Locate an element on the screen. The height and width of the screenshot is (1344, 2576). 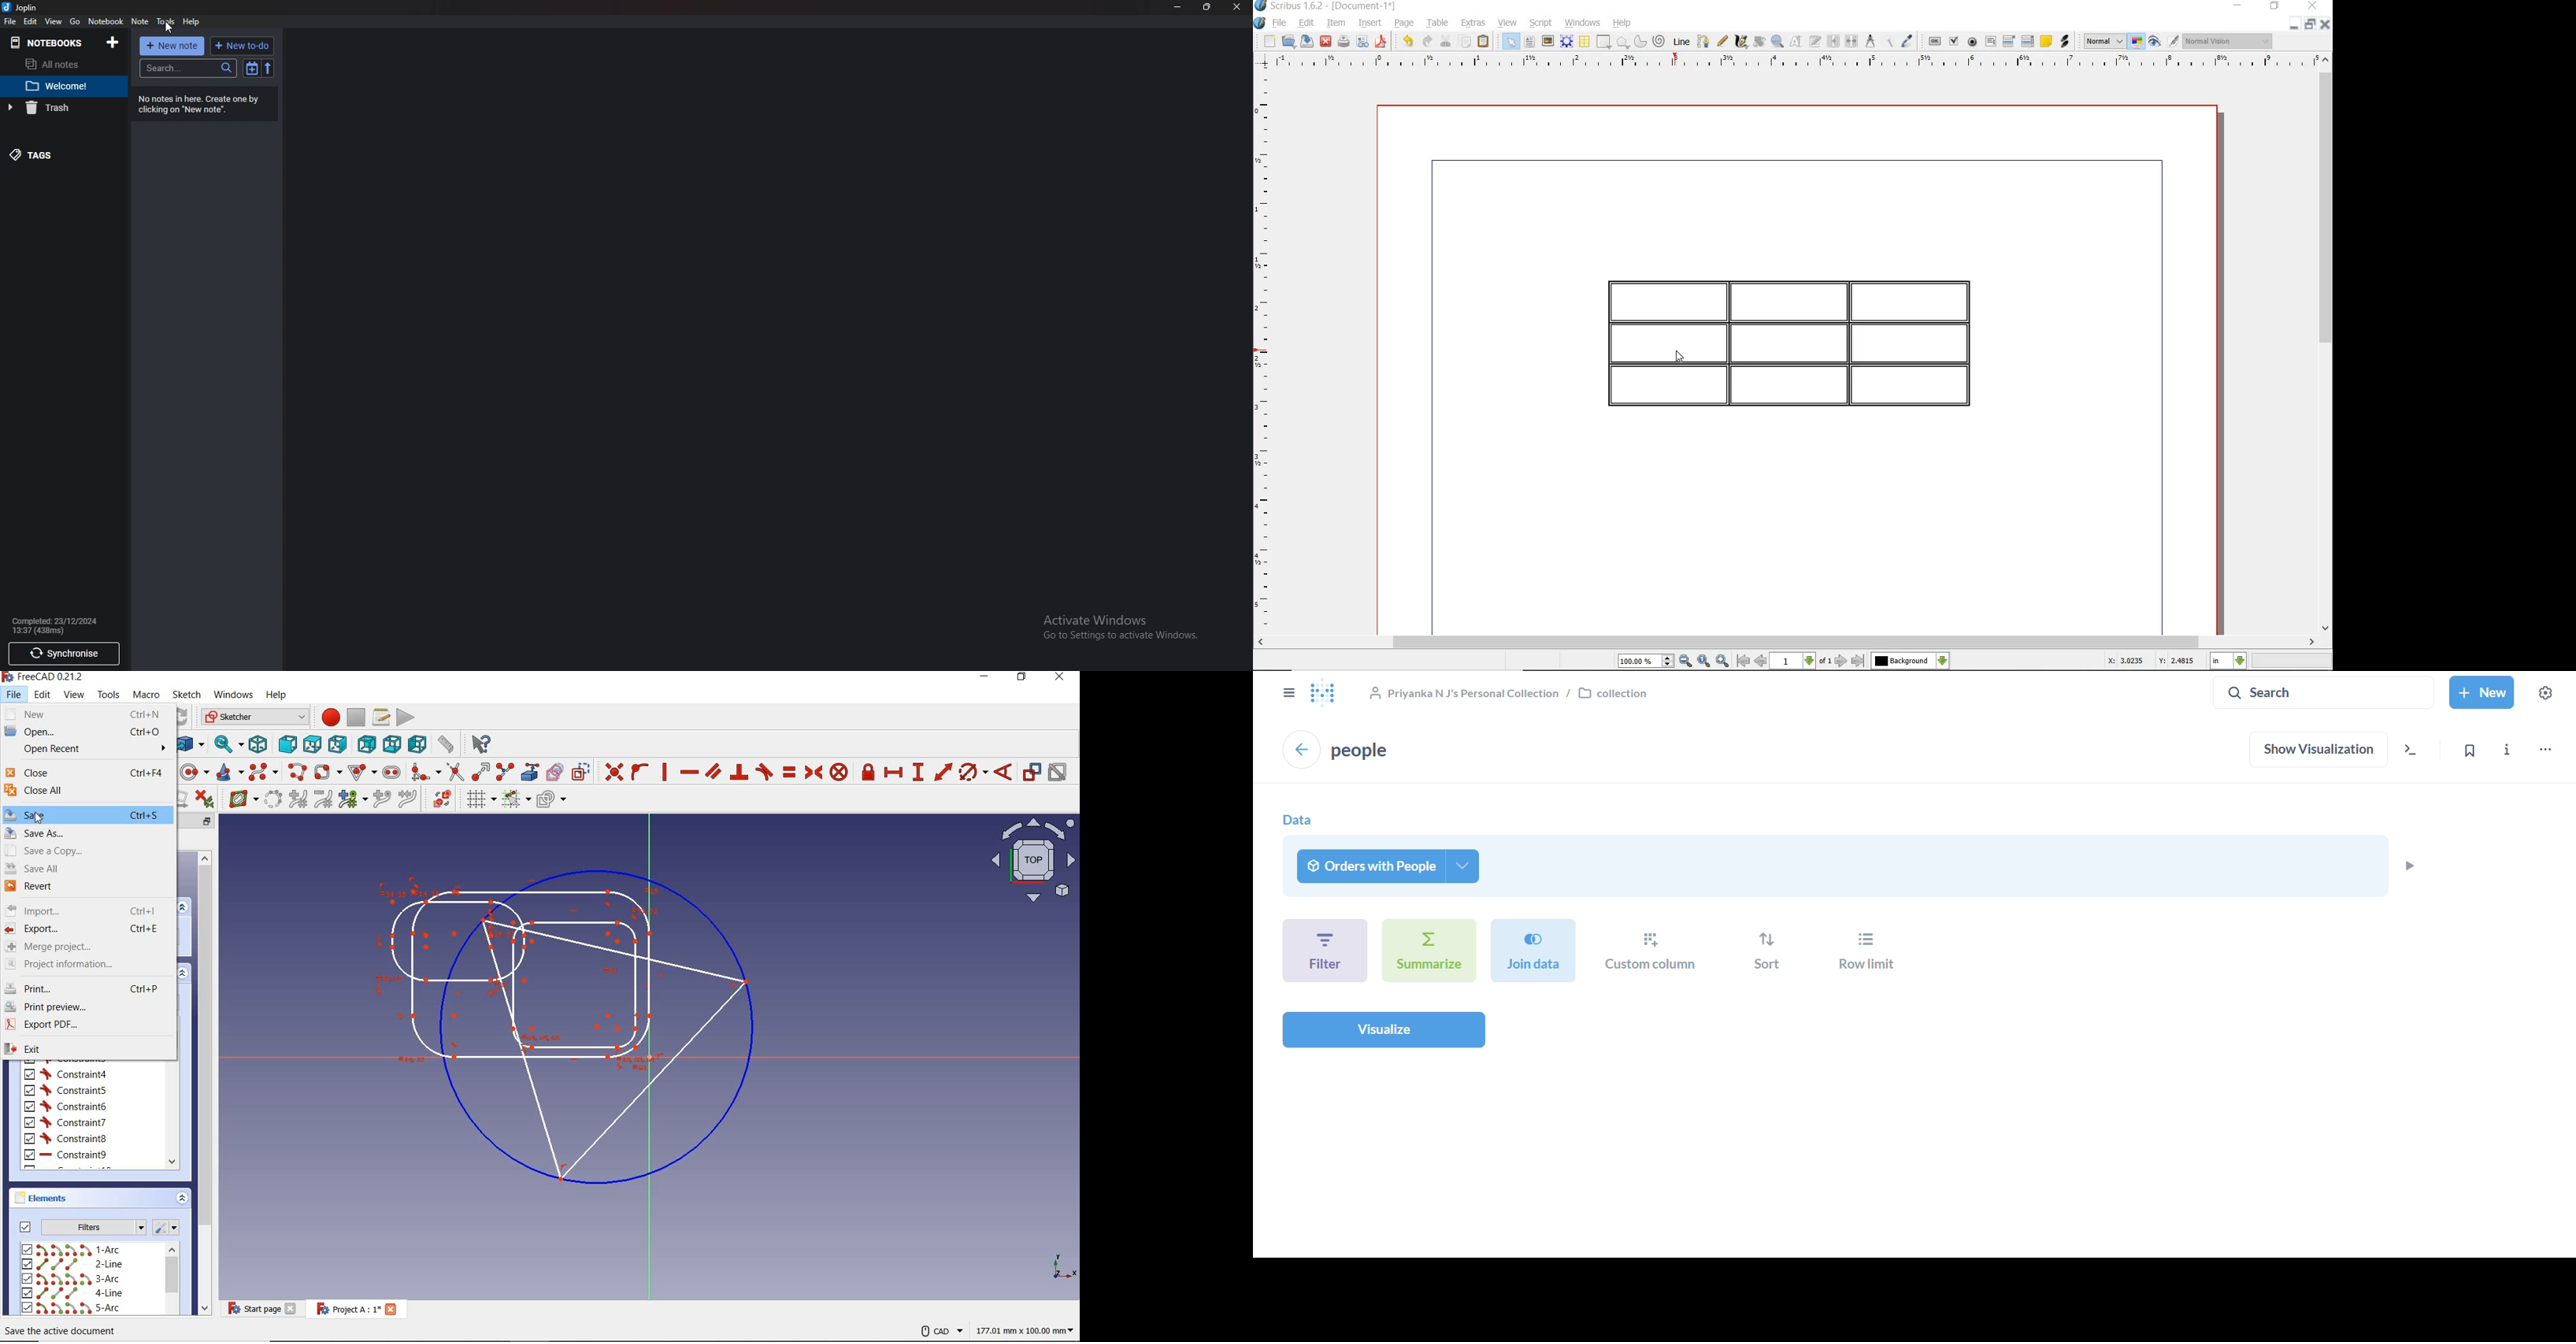
create B-spline is located at coordinates (262, 773).